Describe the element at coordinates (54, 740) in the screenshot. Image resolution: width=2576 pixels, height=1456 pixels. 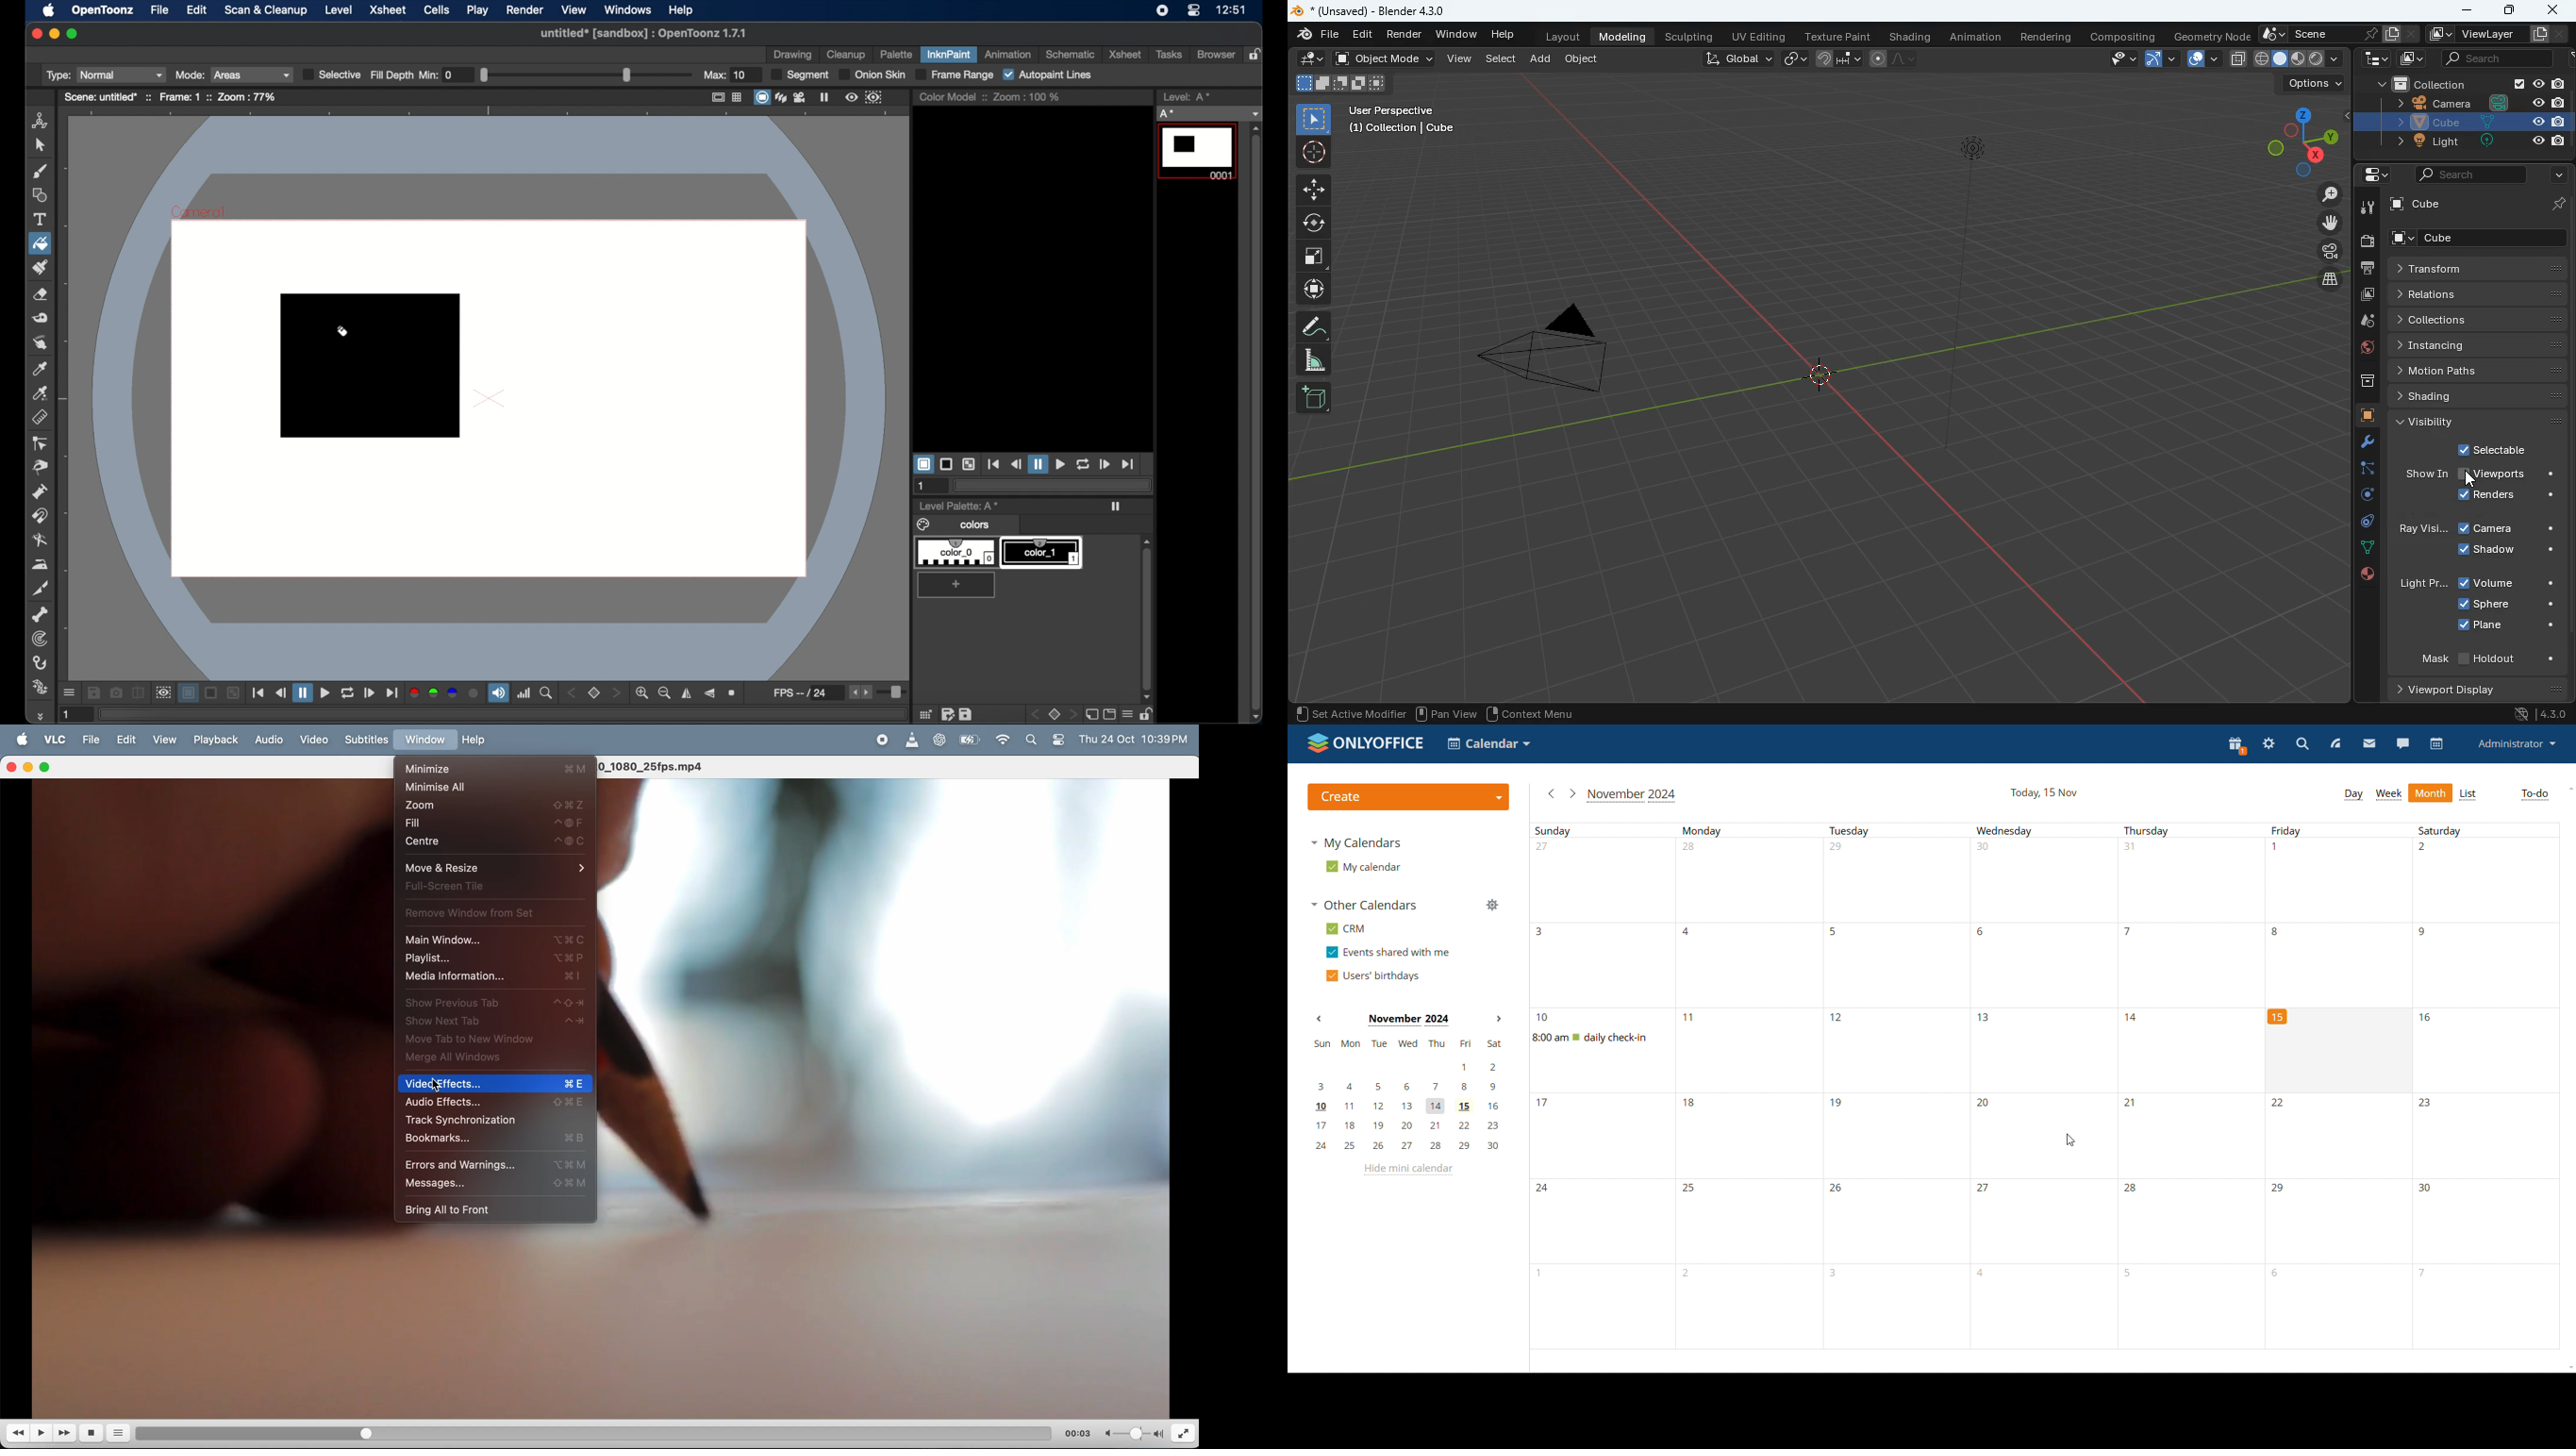
I see `vlc menu` at that location.